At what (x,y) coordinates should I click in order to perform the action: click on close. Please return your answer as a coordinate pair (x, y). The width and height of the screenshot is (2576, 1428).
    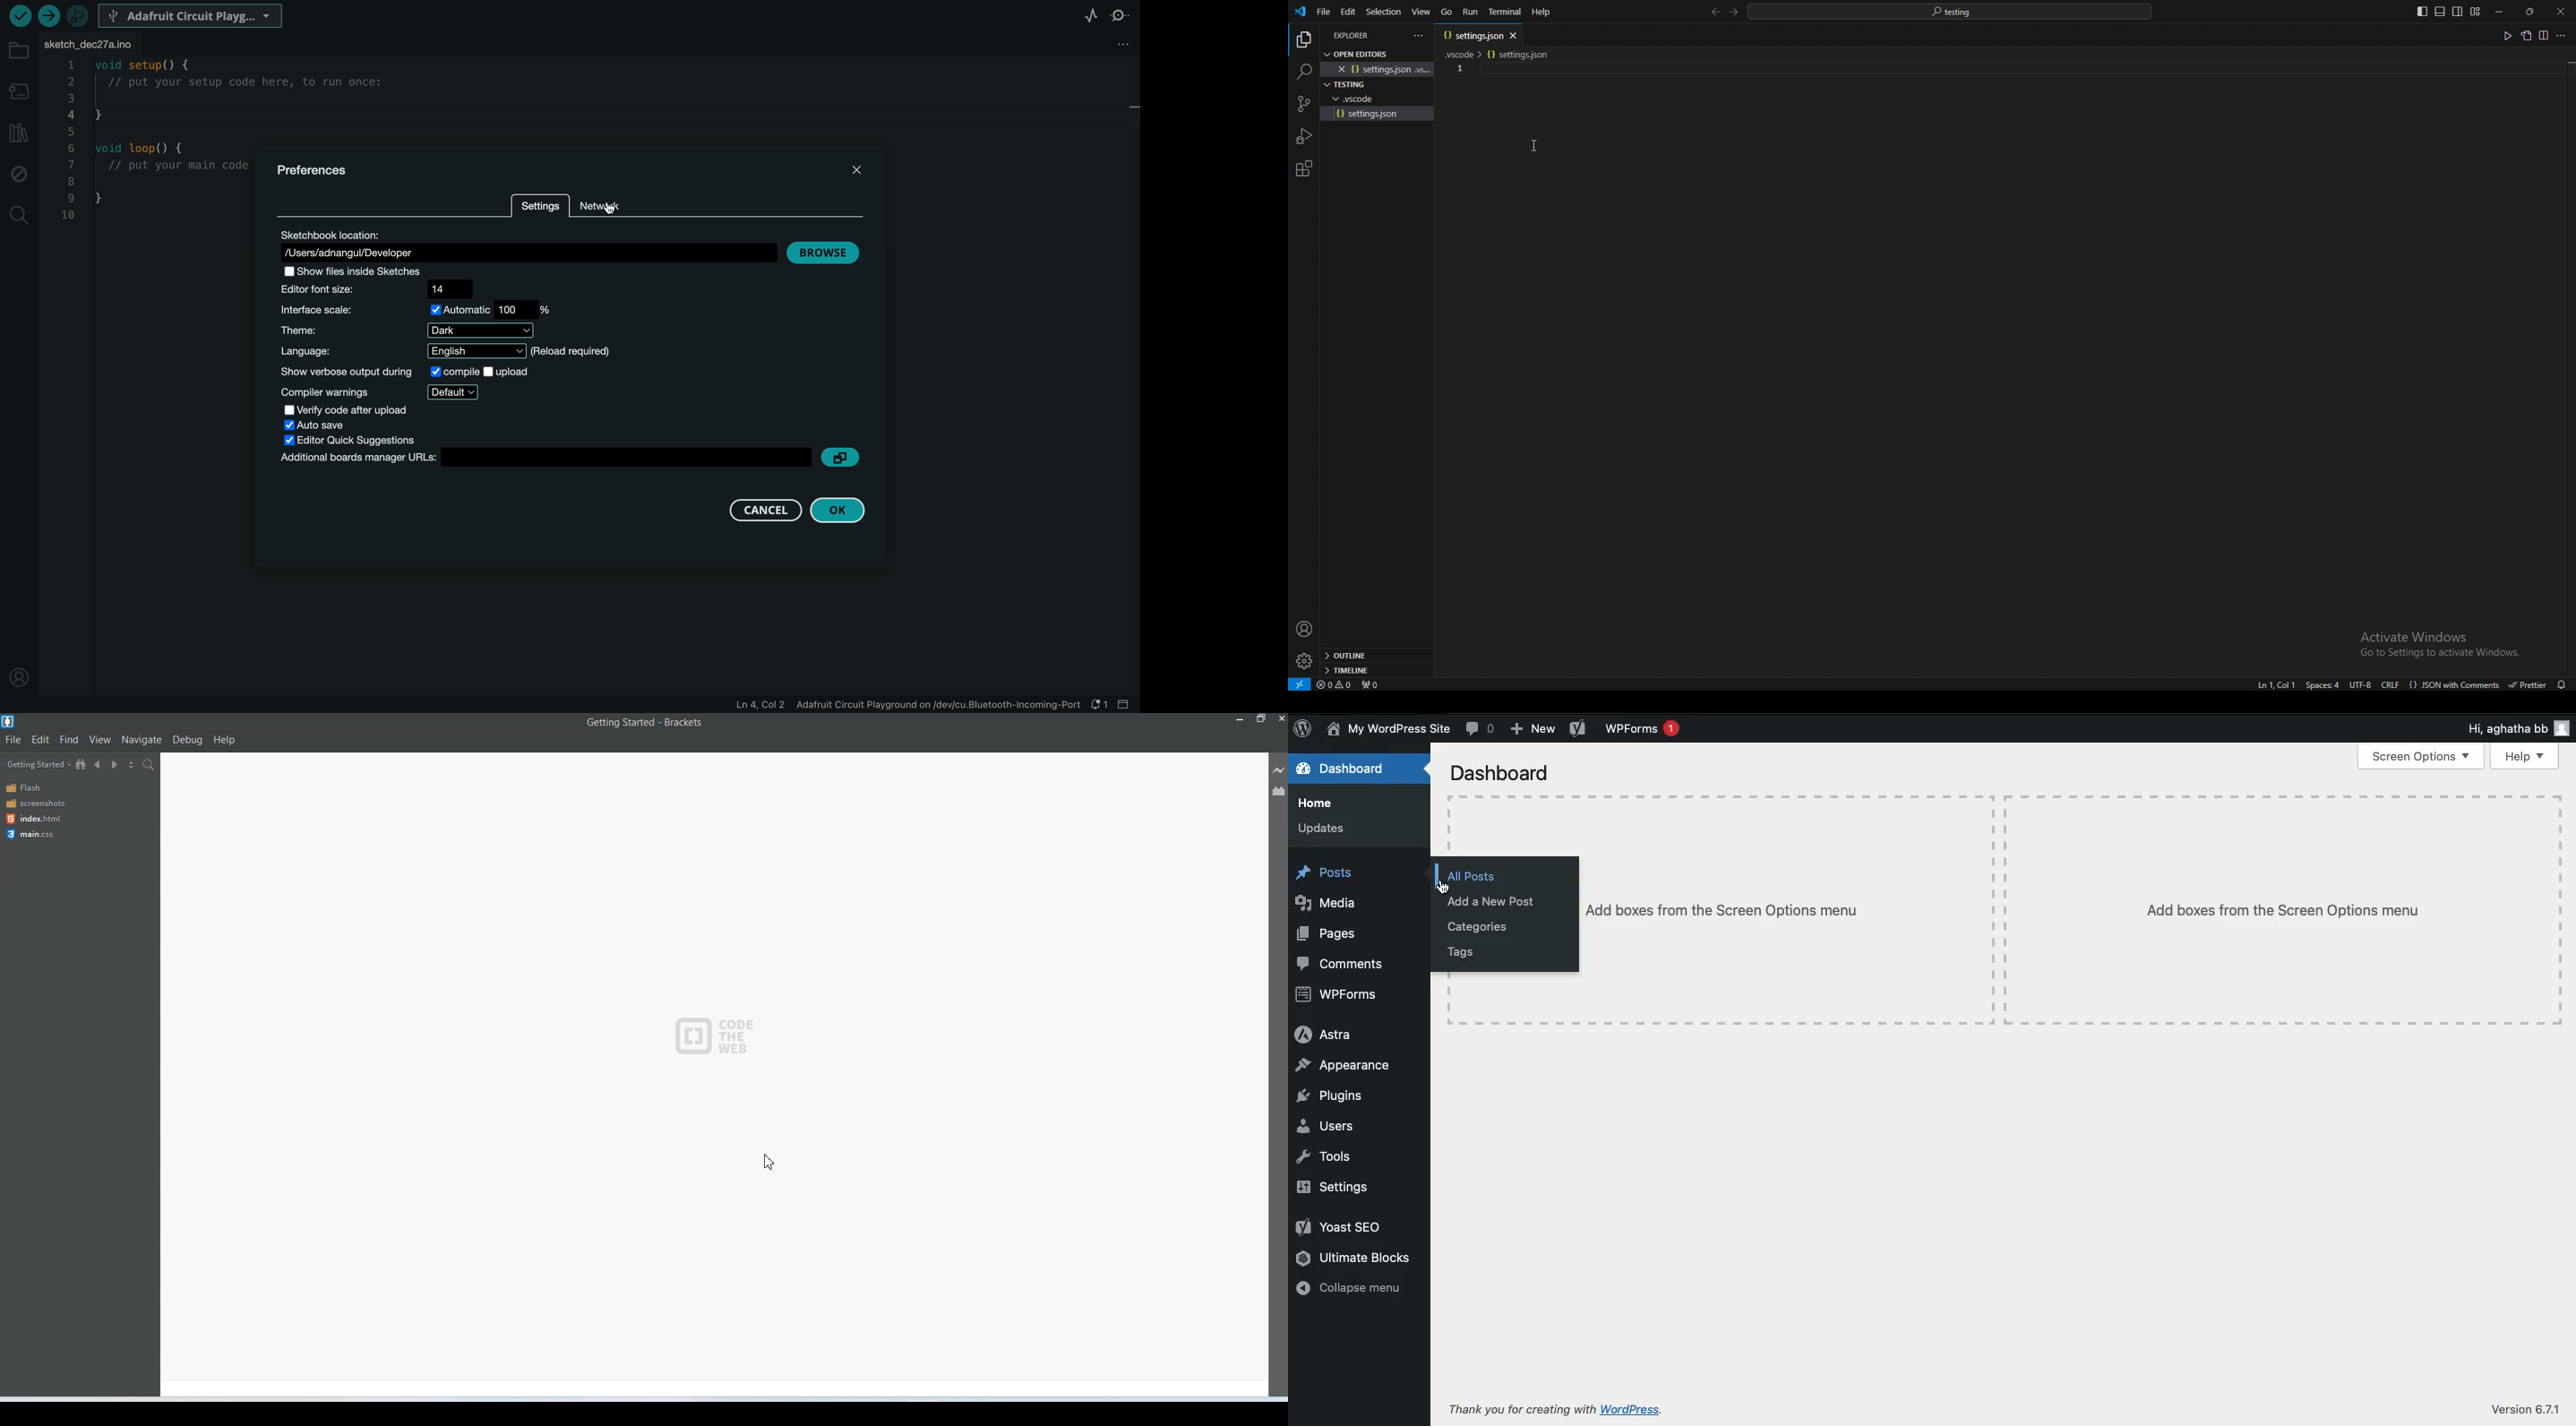
    Looking at the image, I should click on (2561, 11).